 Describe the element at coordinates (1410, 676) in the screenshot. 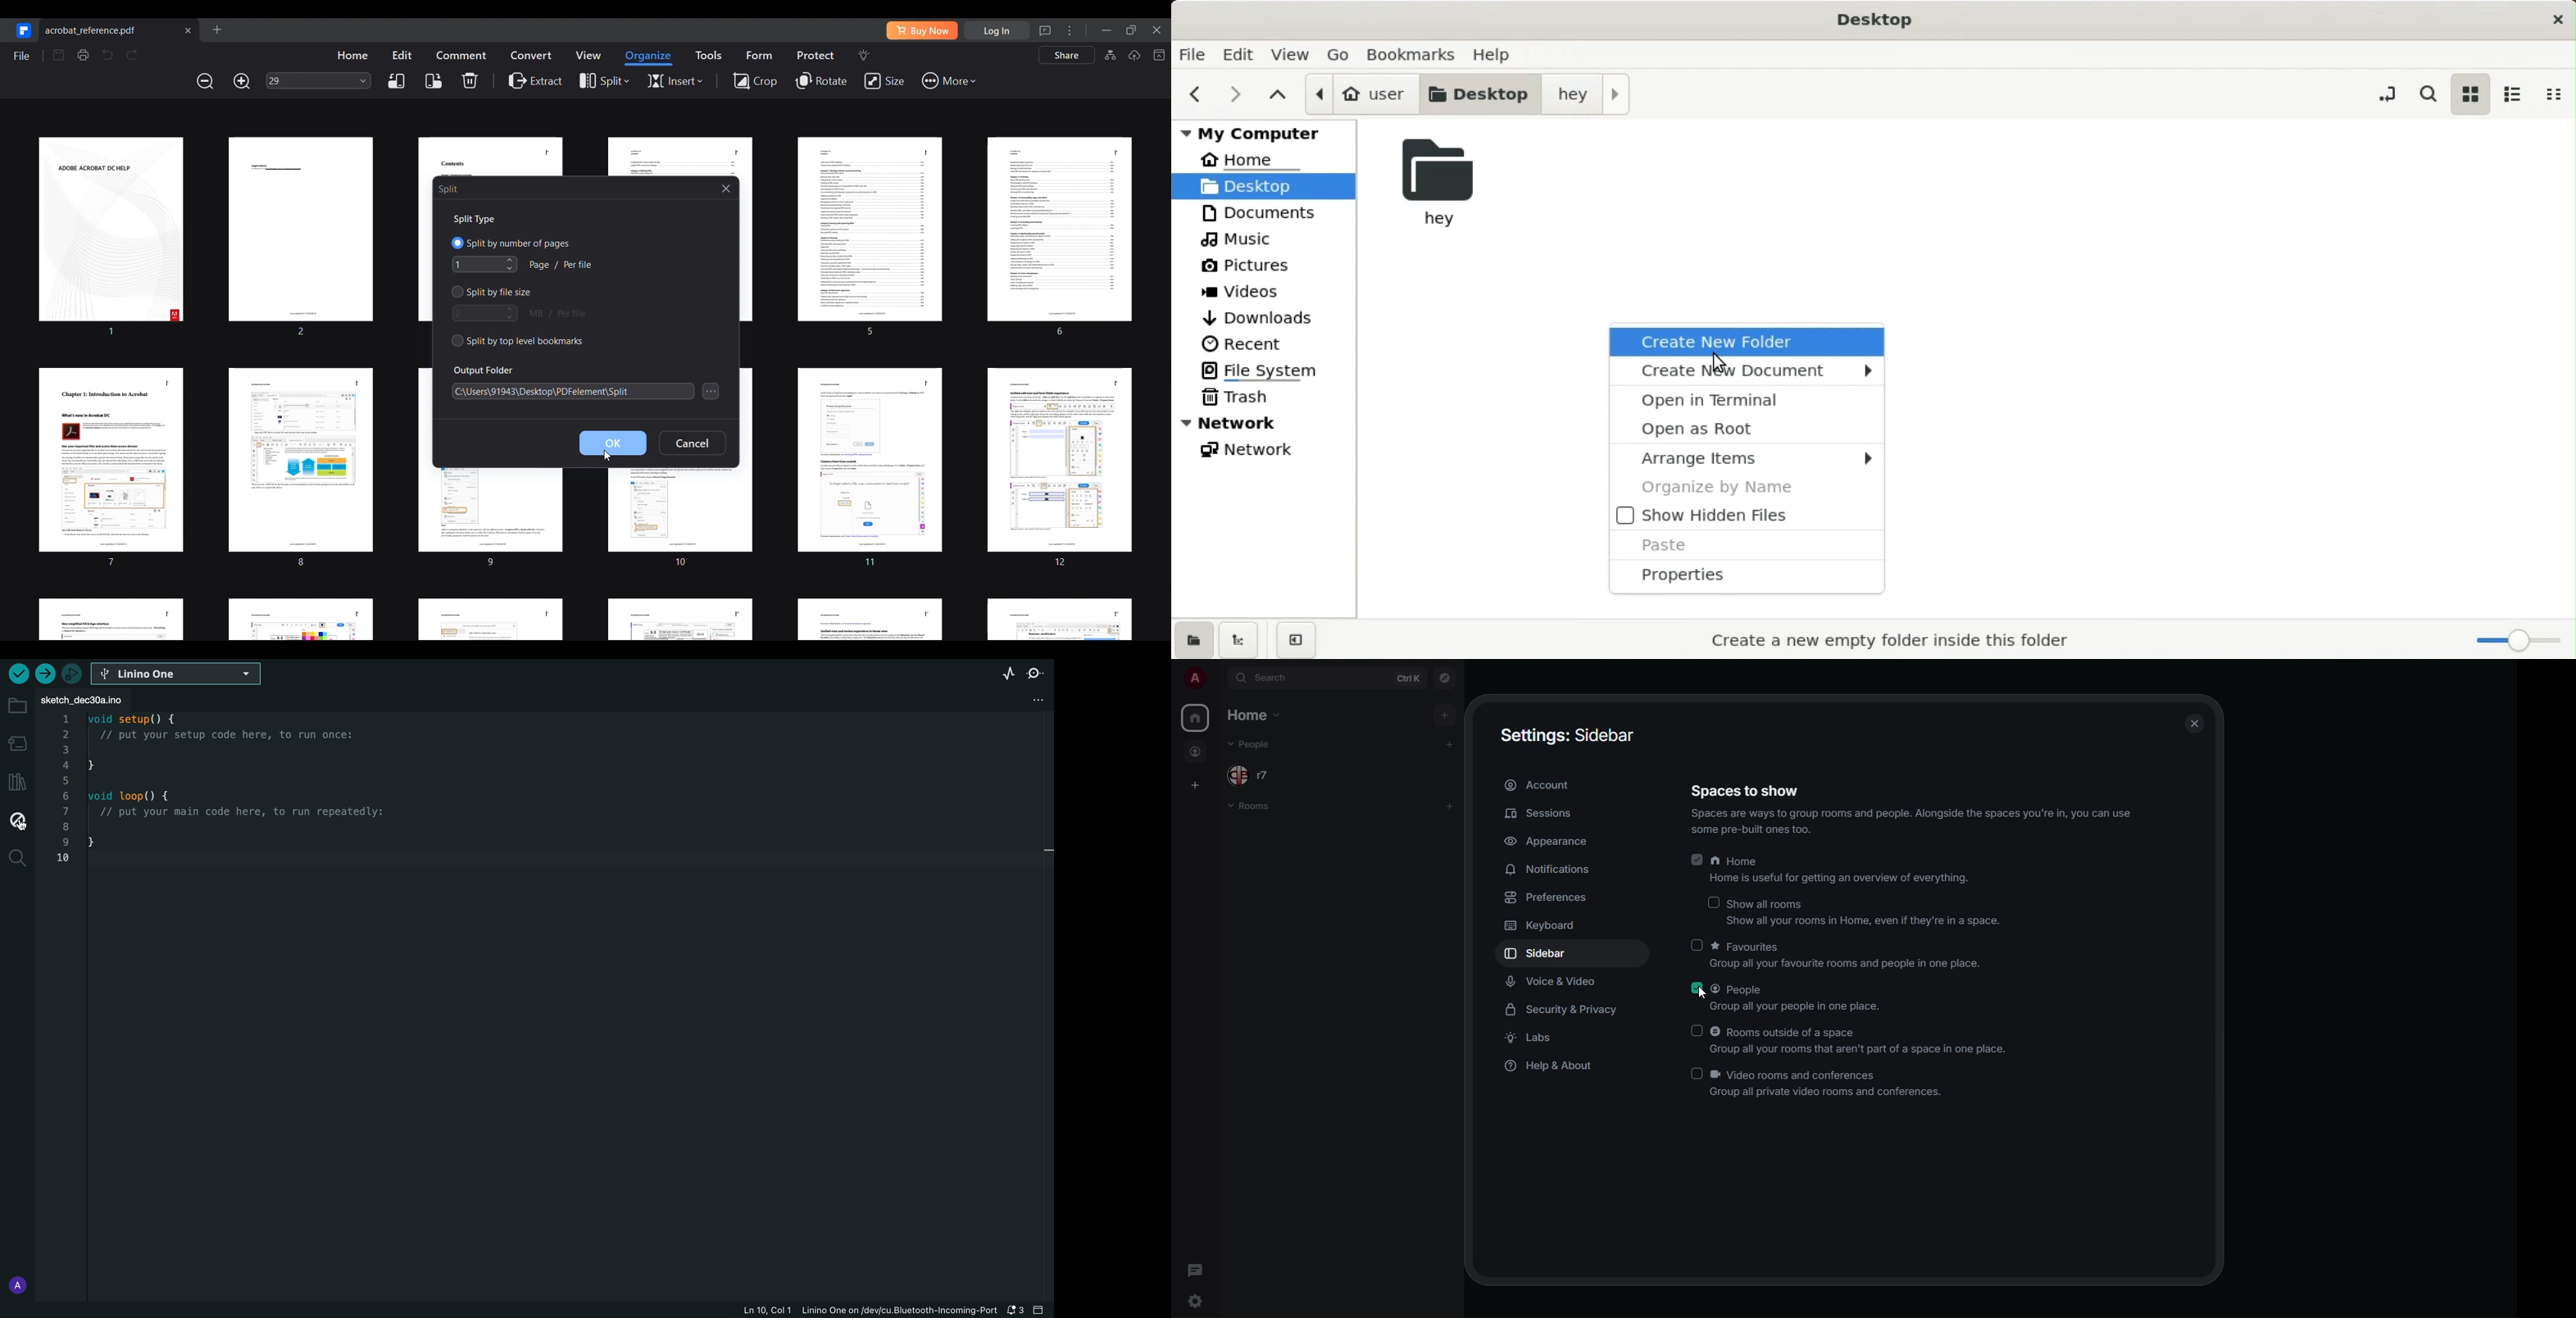

I see `ctrl K` at that location.